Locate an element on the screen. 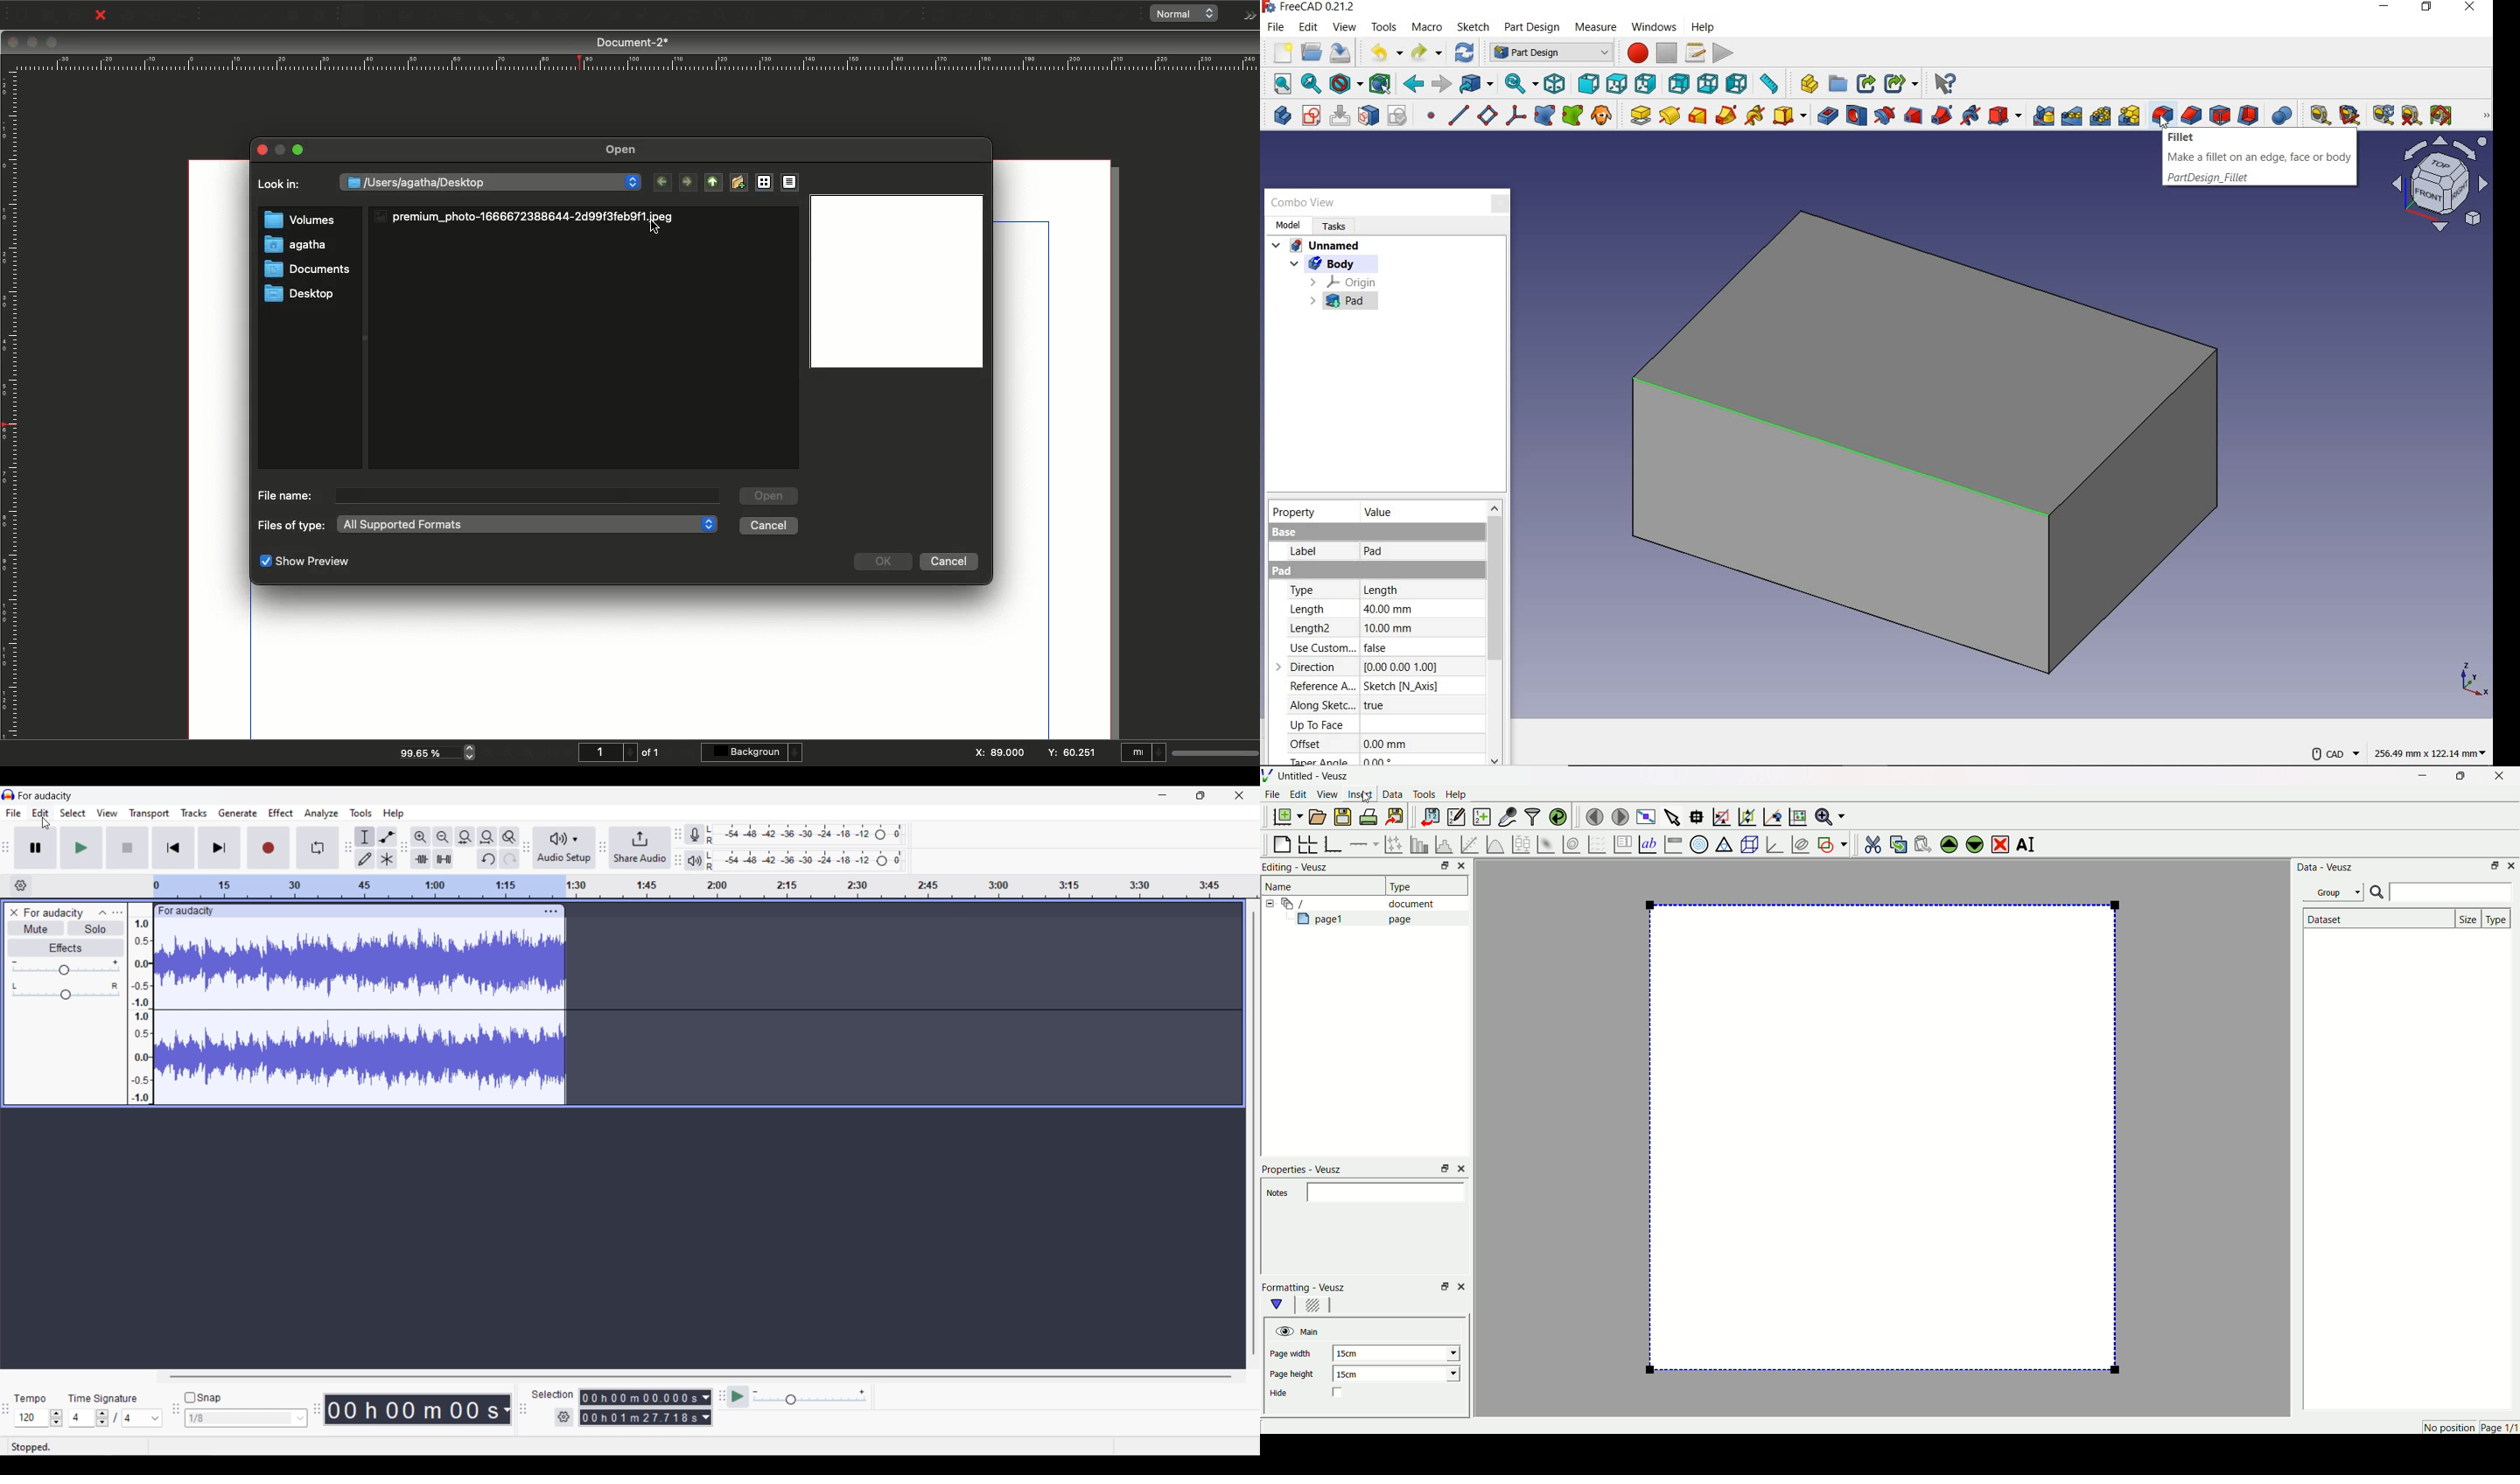  move to next page is located at coordinates (1621, 815).